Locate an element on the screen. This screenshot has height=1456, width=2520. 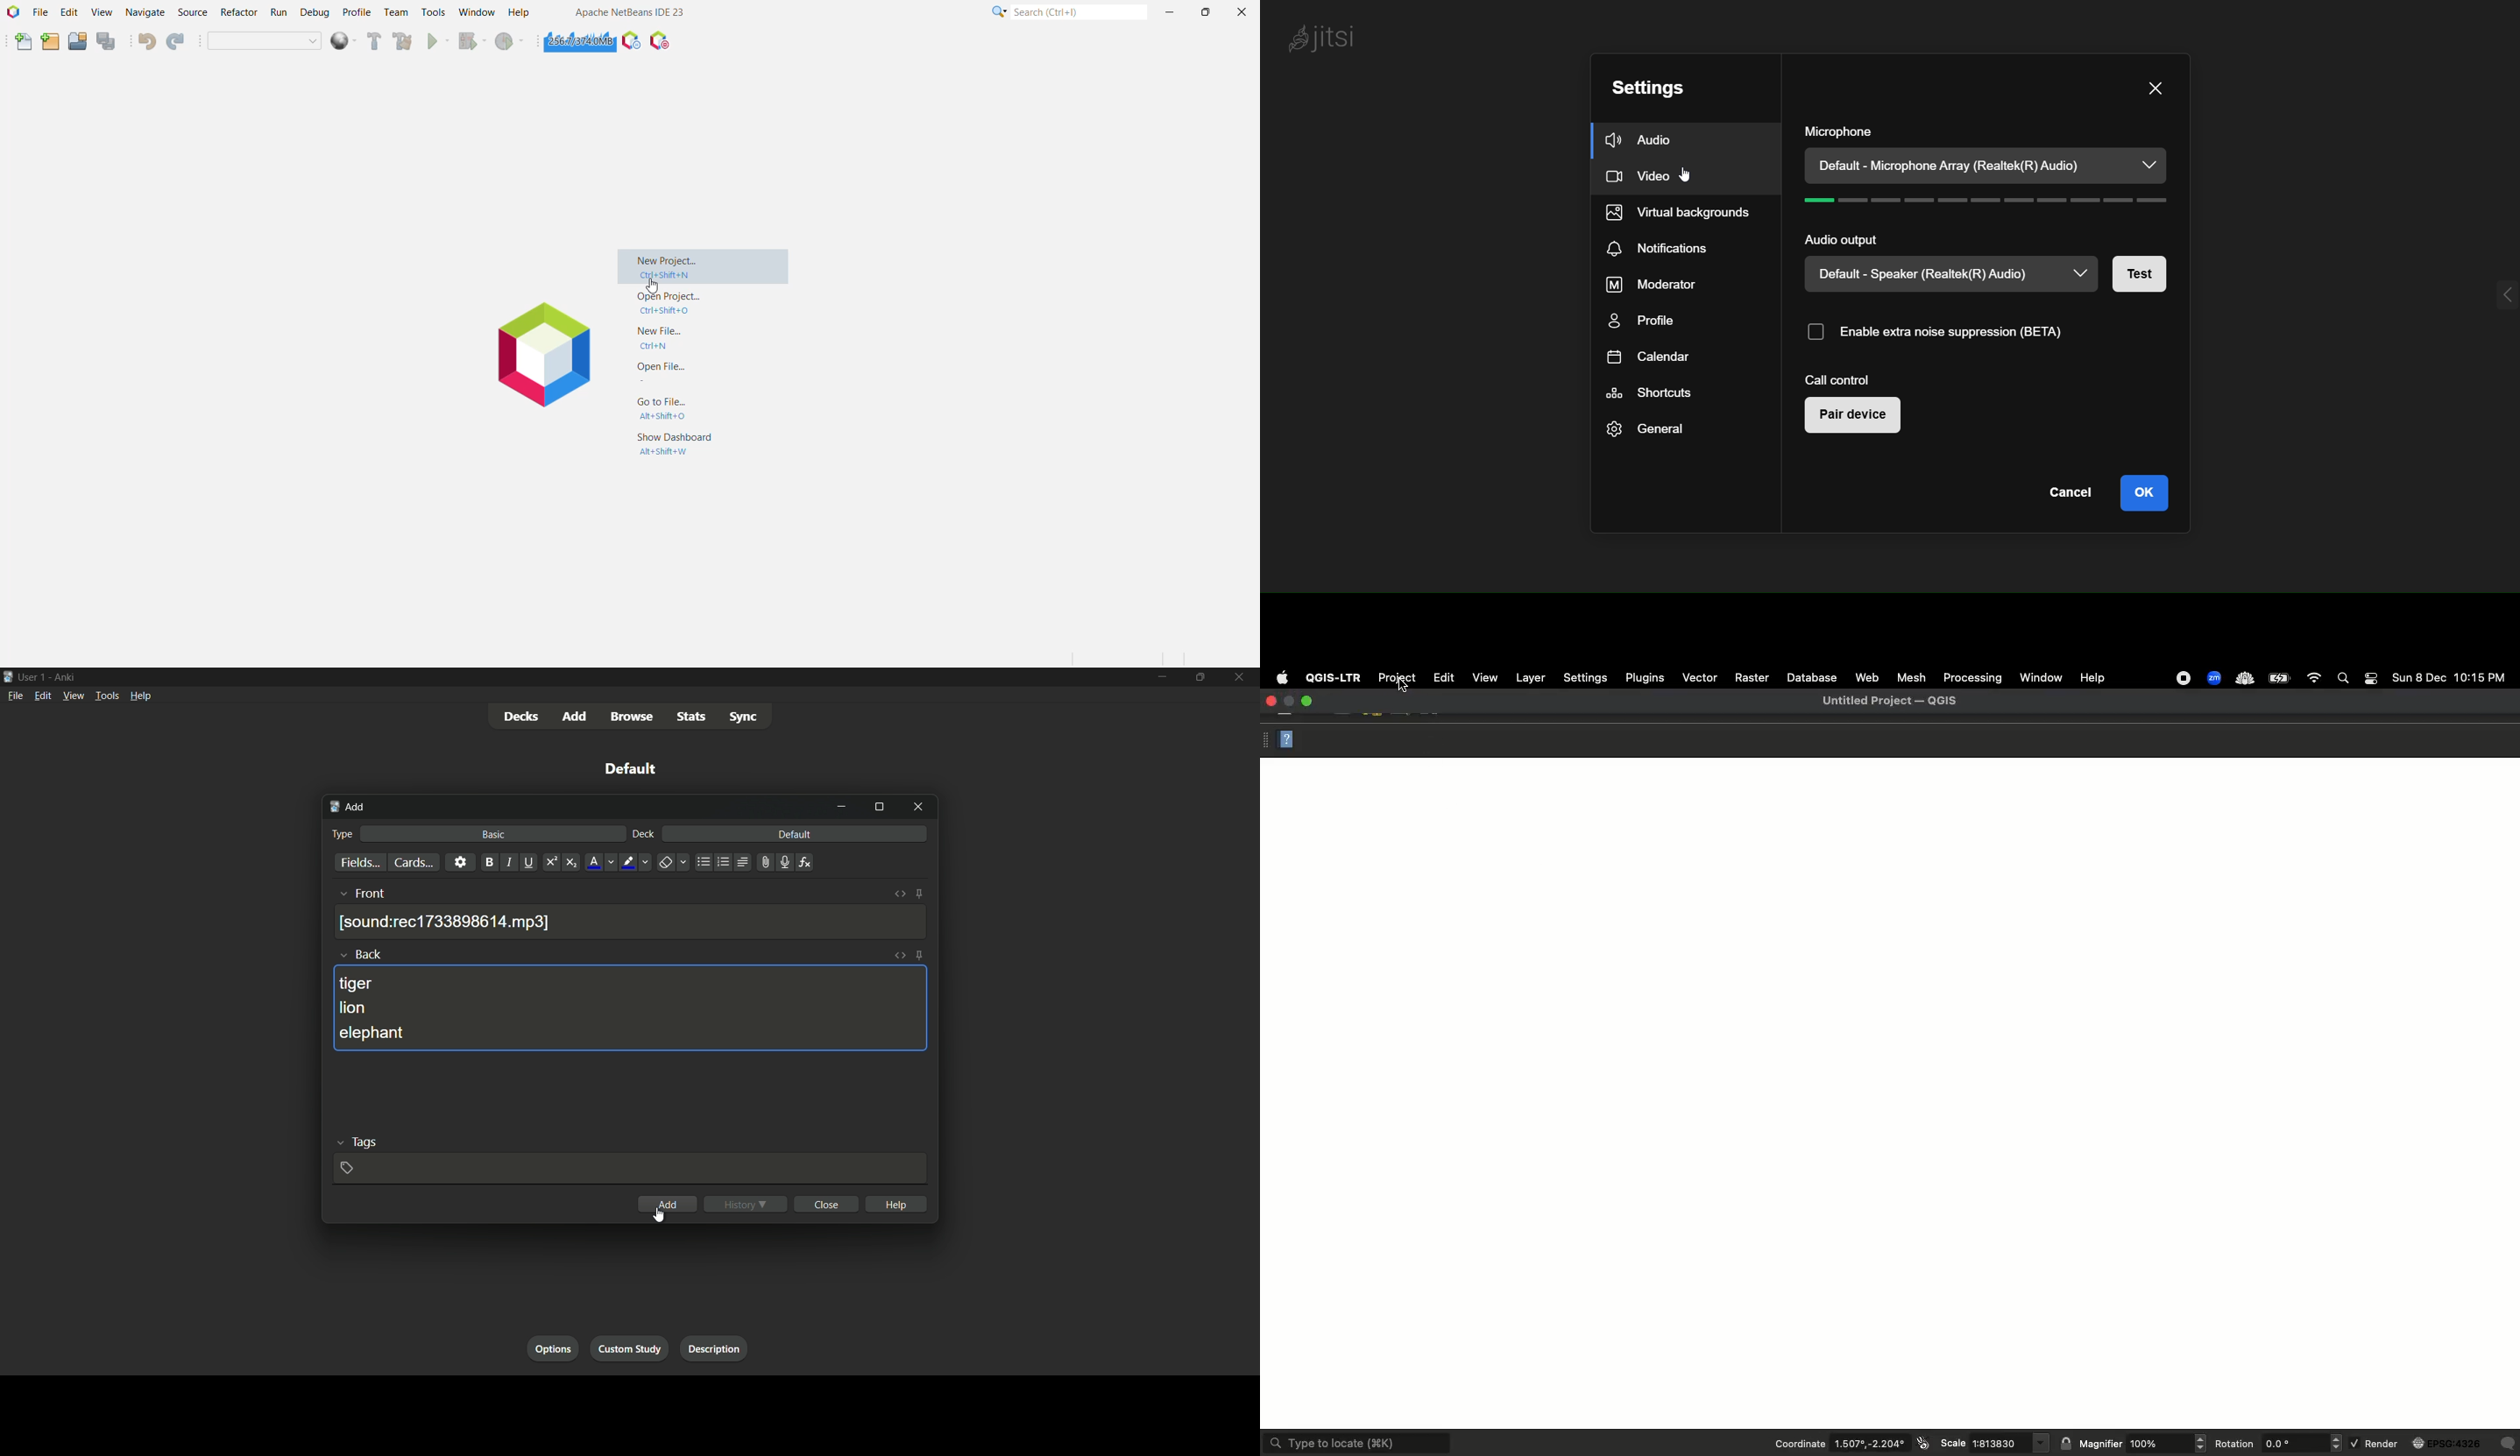
app name is located at coordinates (64, 677).